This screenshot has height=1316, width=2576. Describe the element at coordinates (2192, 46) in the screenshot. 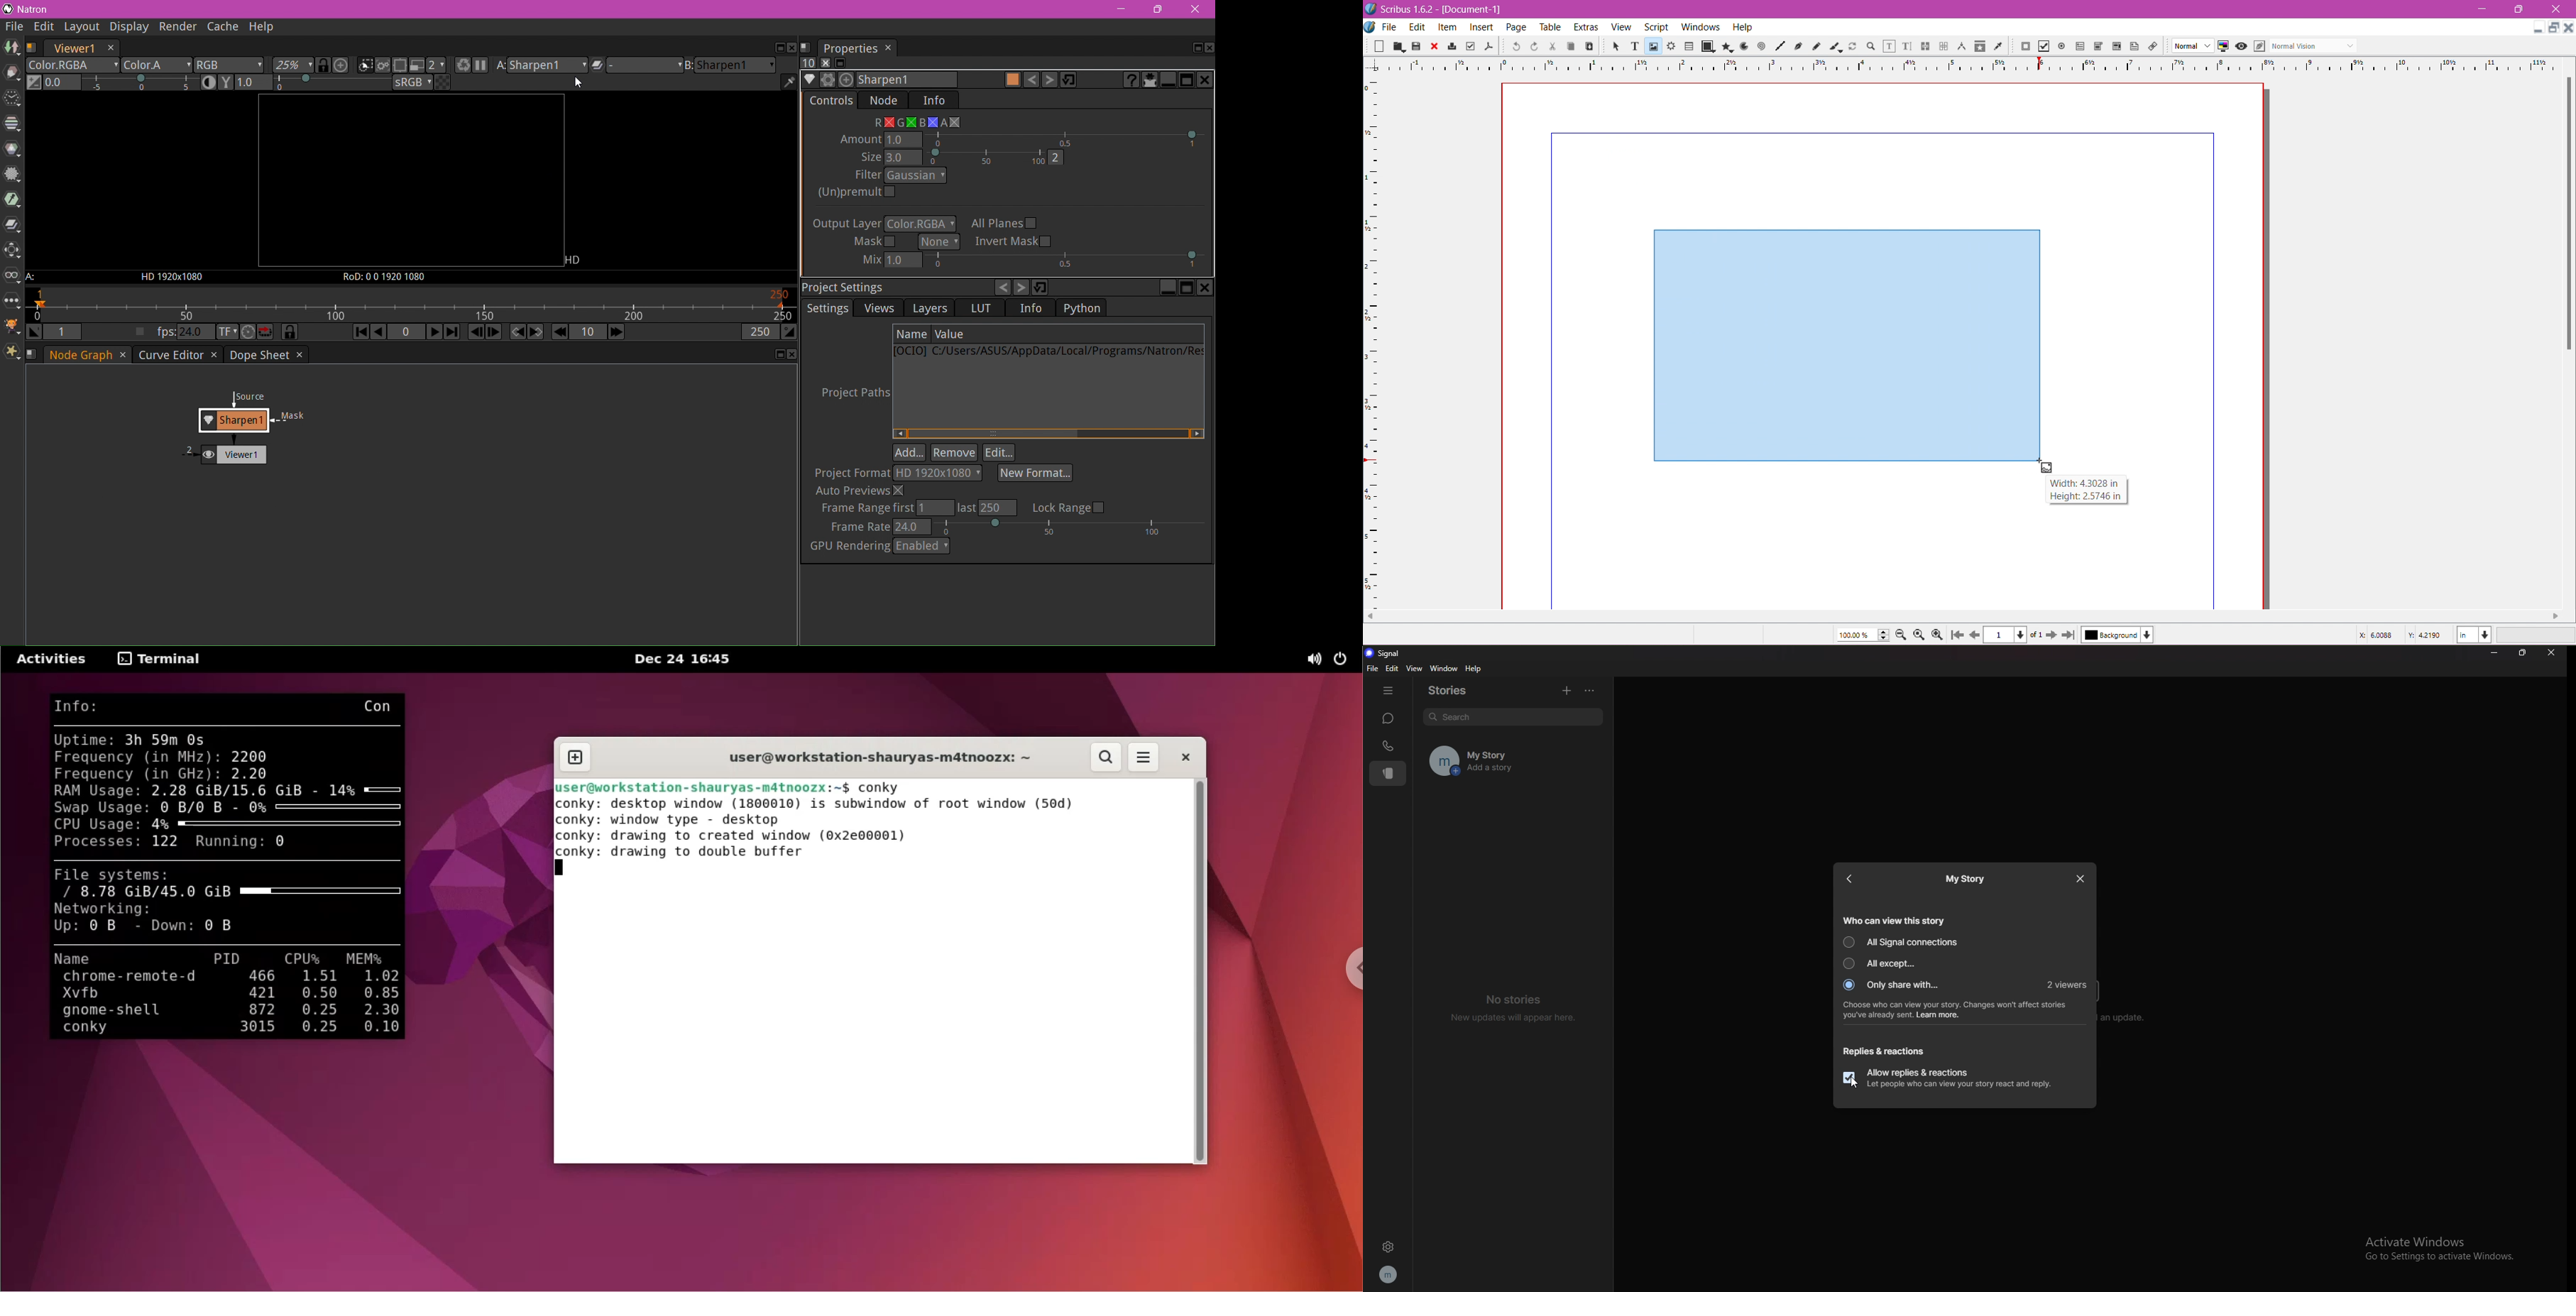

I see `Select the image preview quality` at that location.